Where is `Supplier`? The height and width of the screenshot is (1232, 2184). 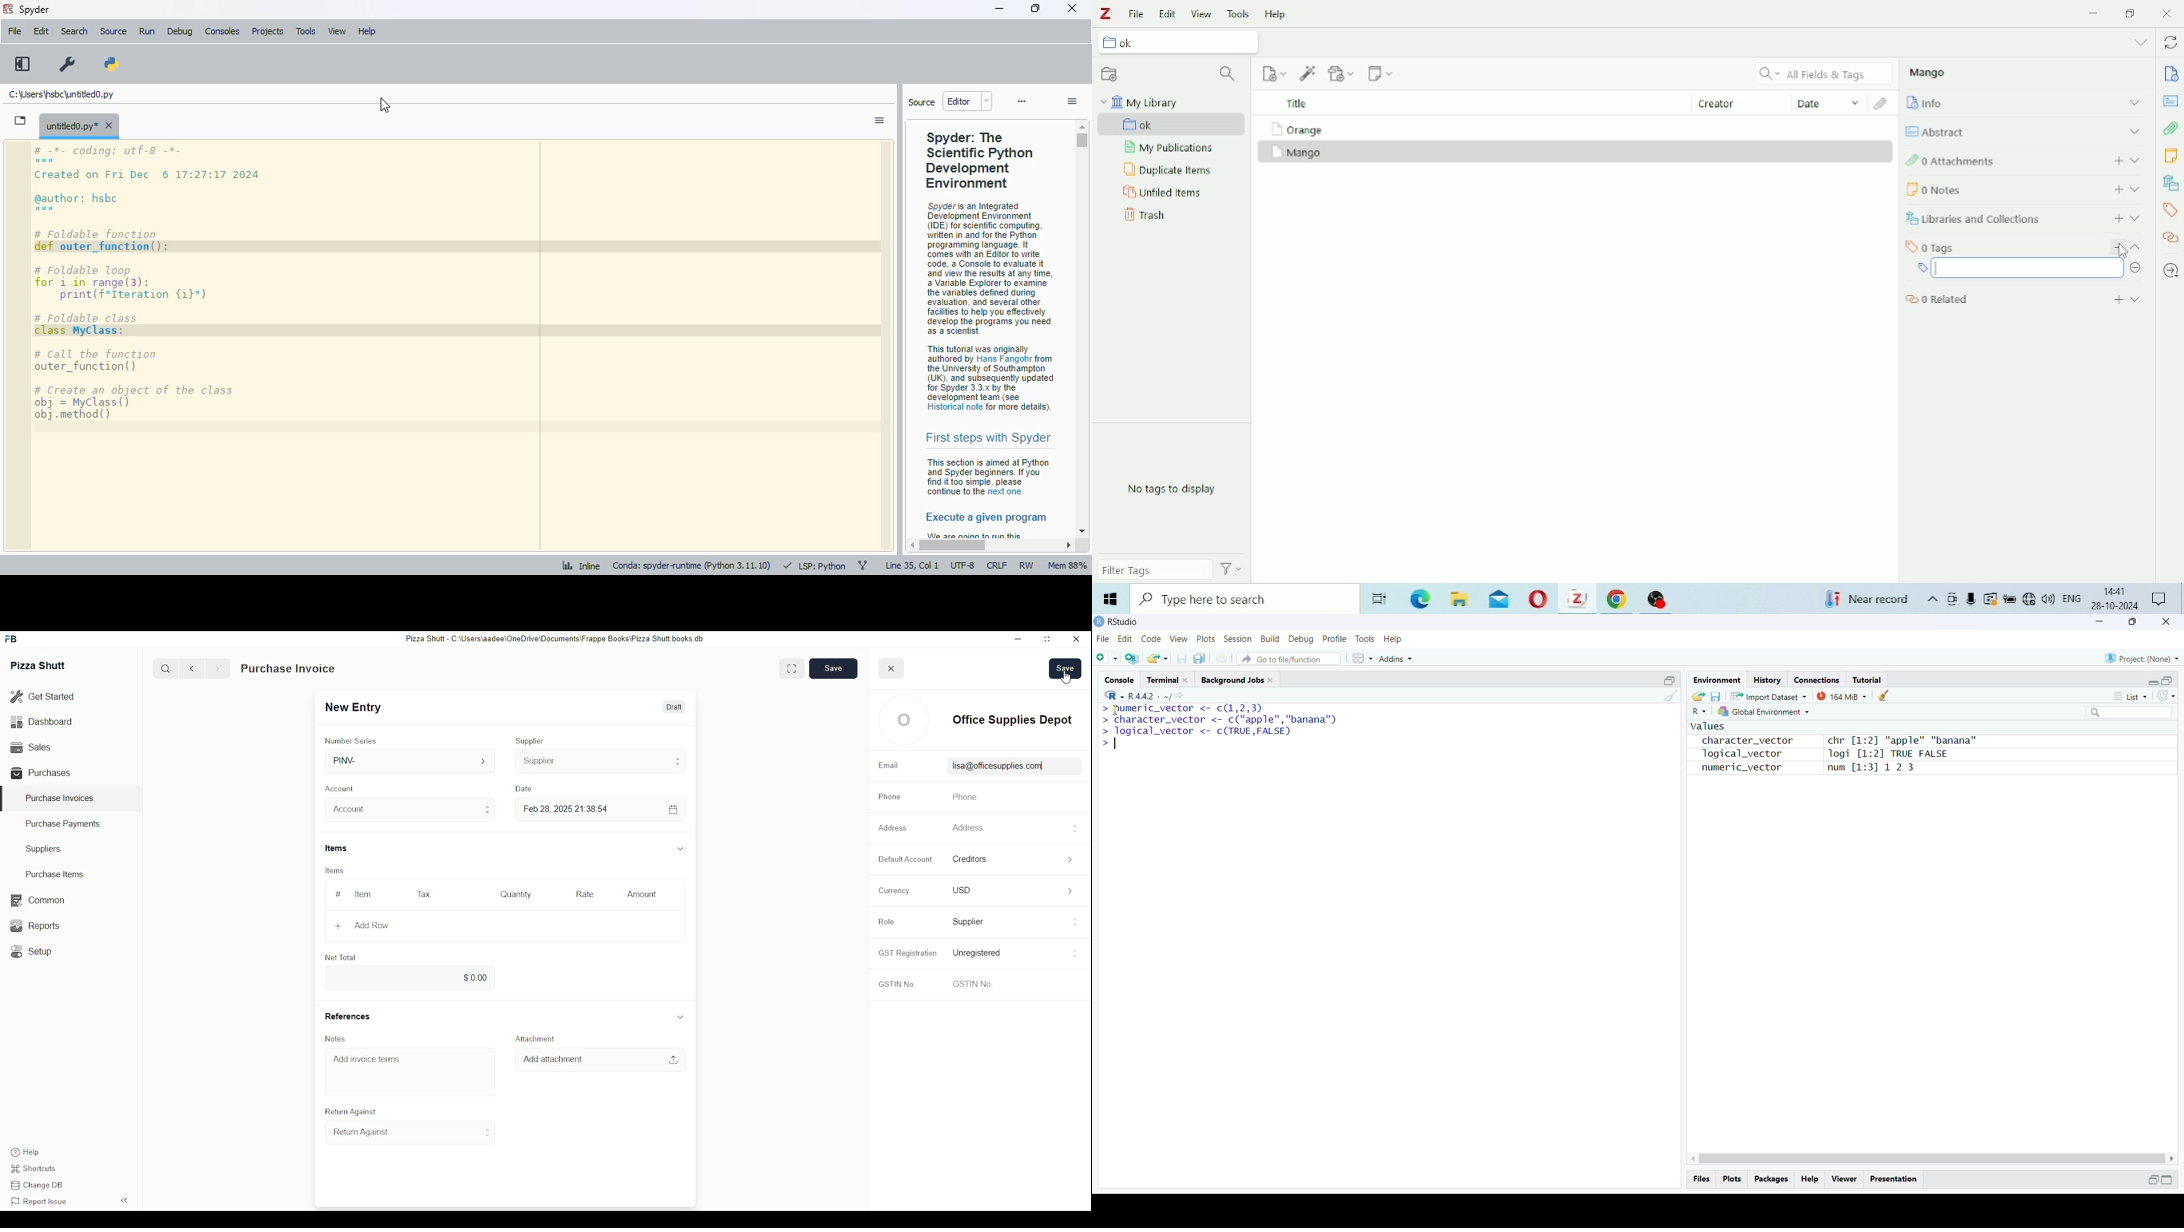
Supplier is located at coordinates (969, 922).